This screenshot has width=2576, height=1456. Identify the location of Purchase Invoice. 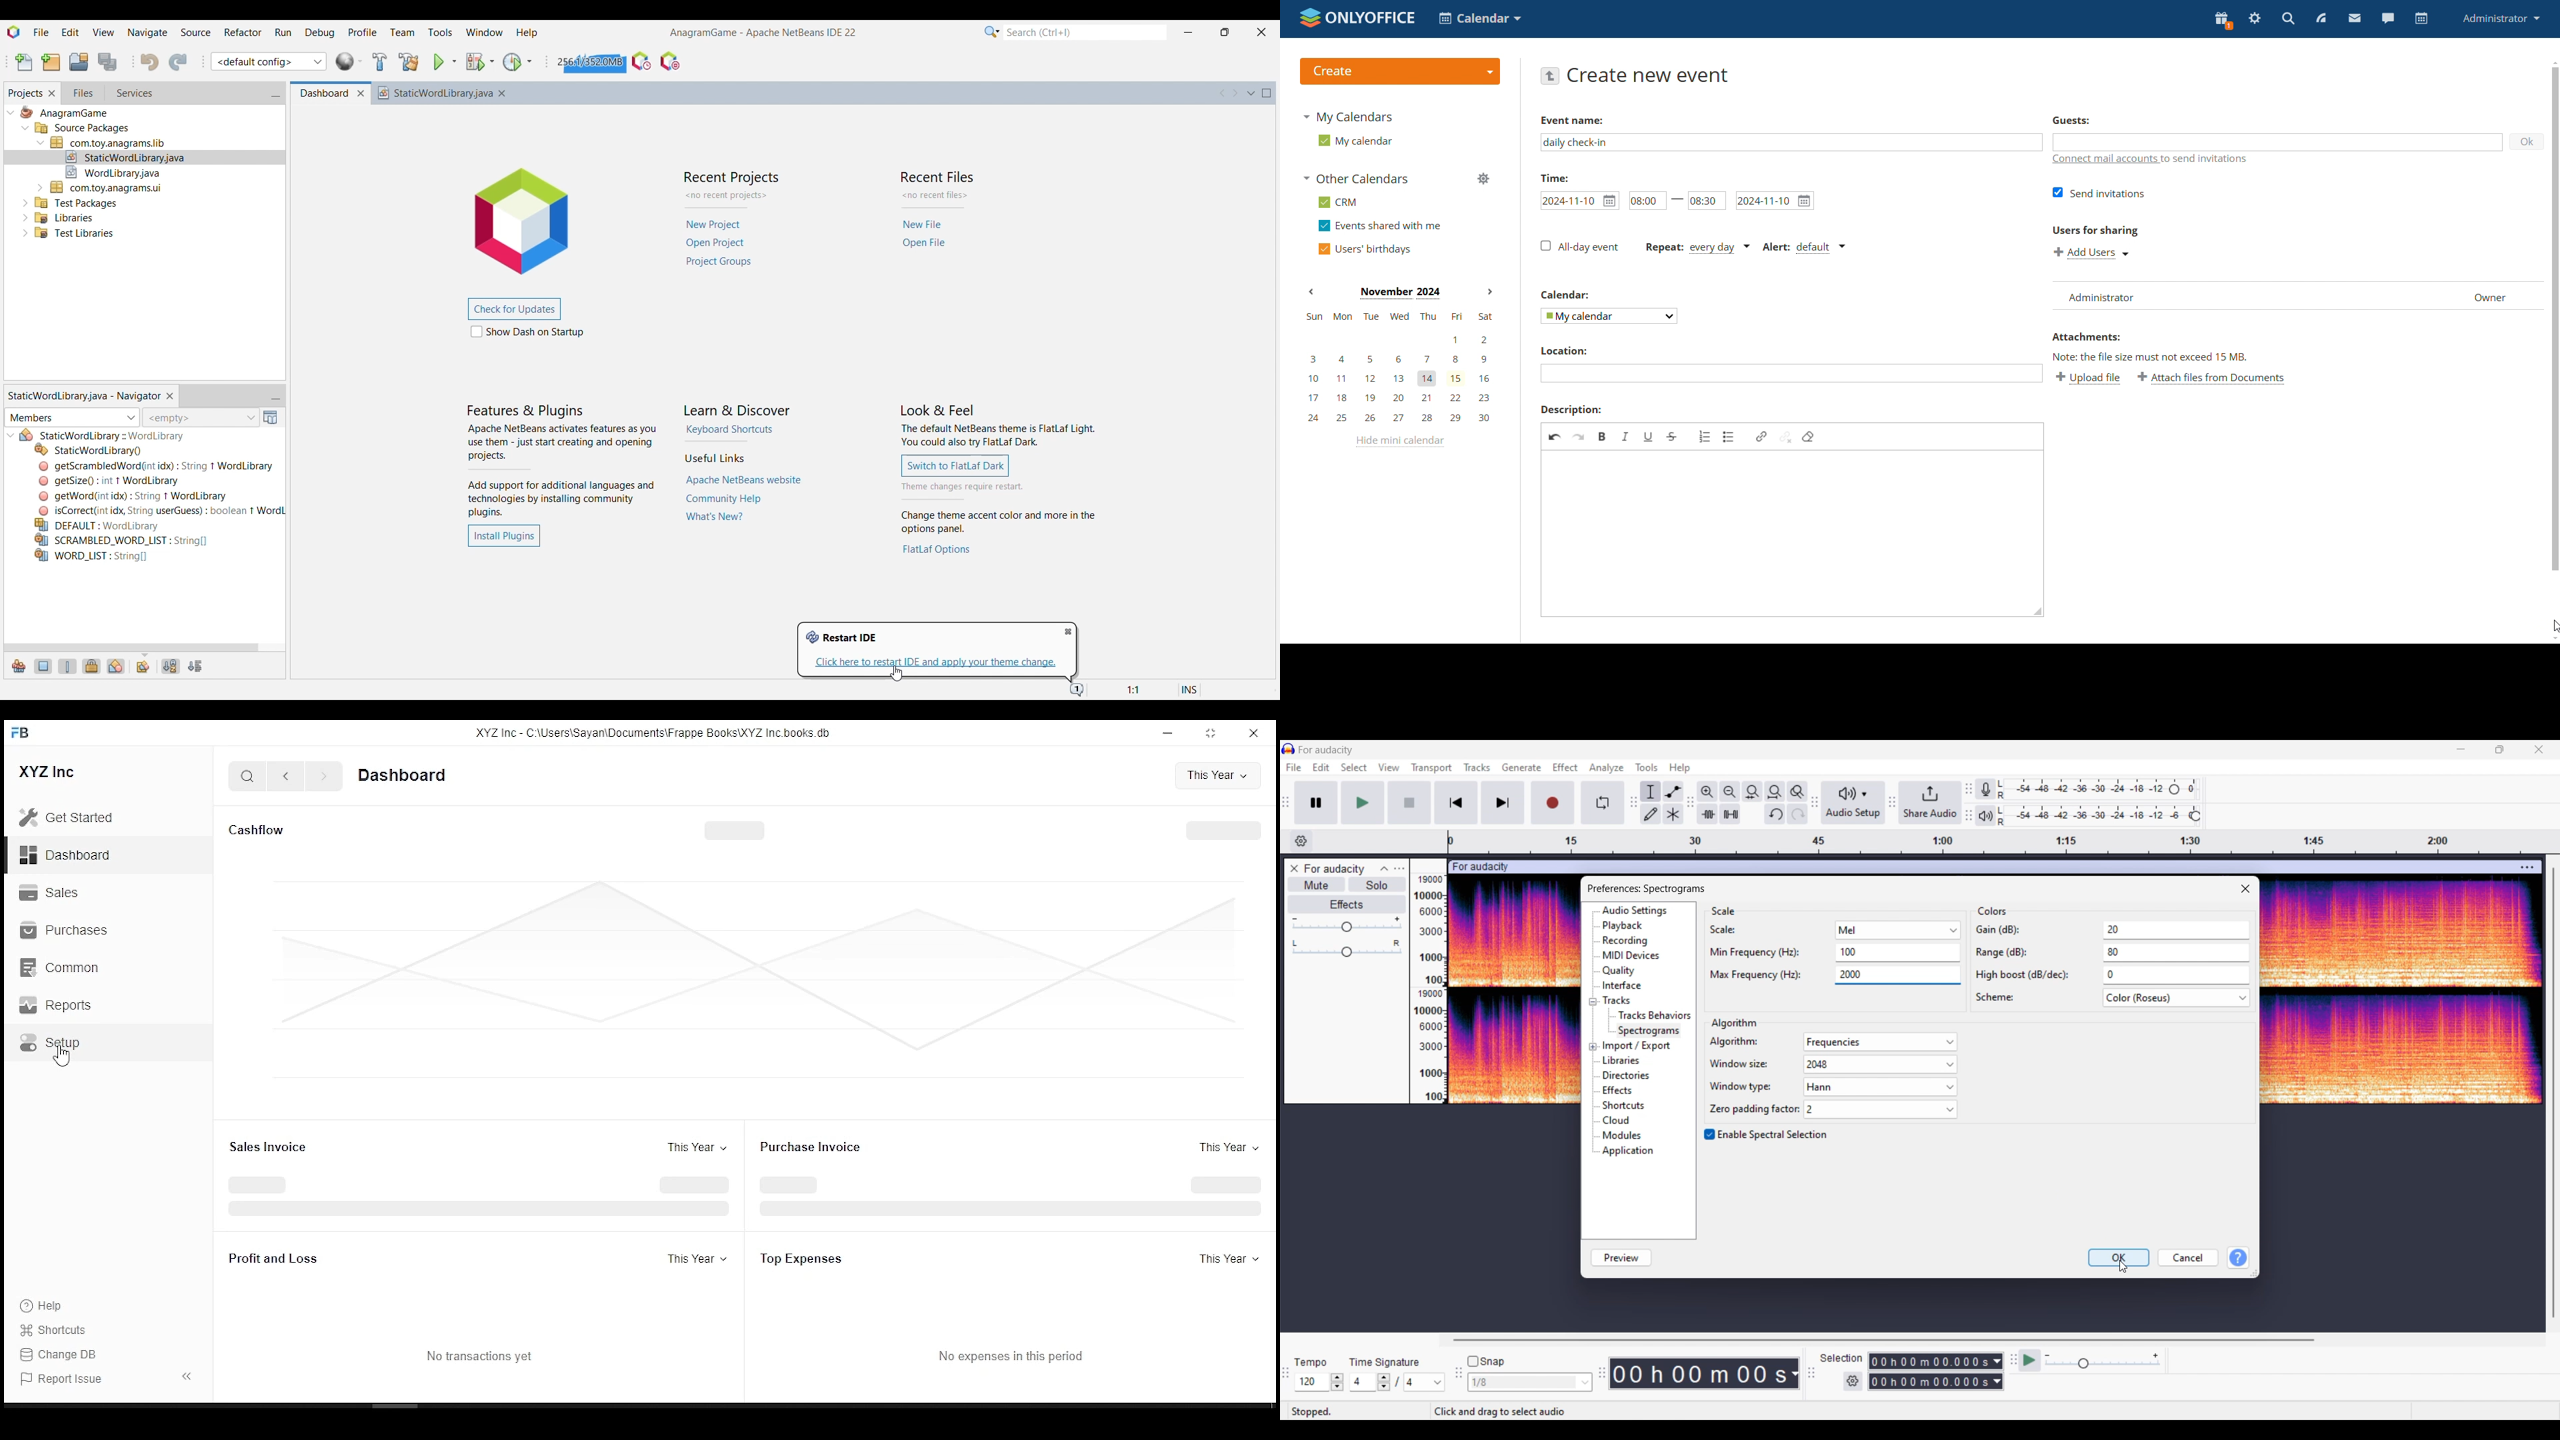
(811, 1146).